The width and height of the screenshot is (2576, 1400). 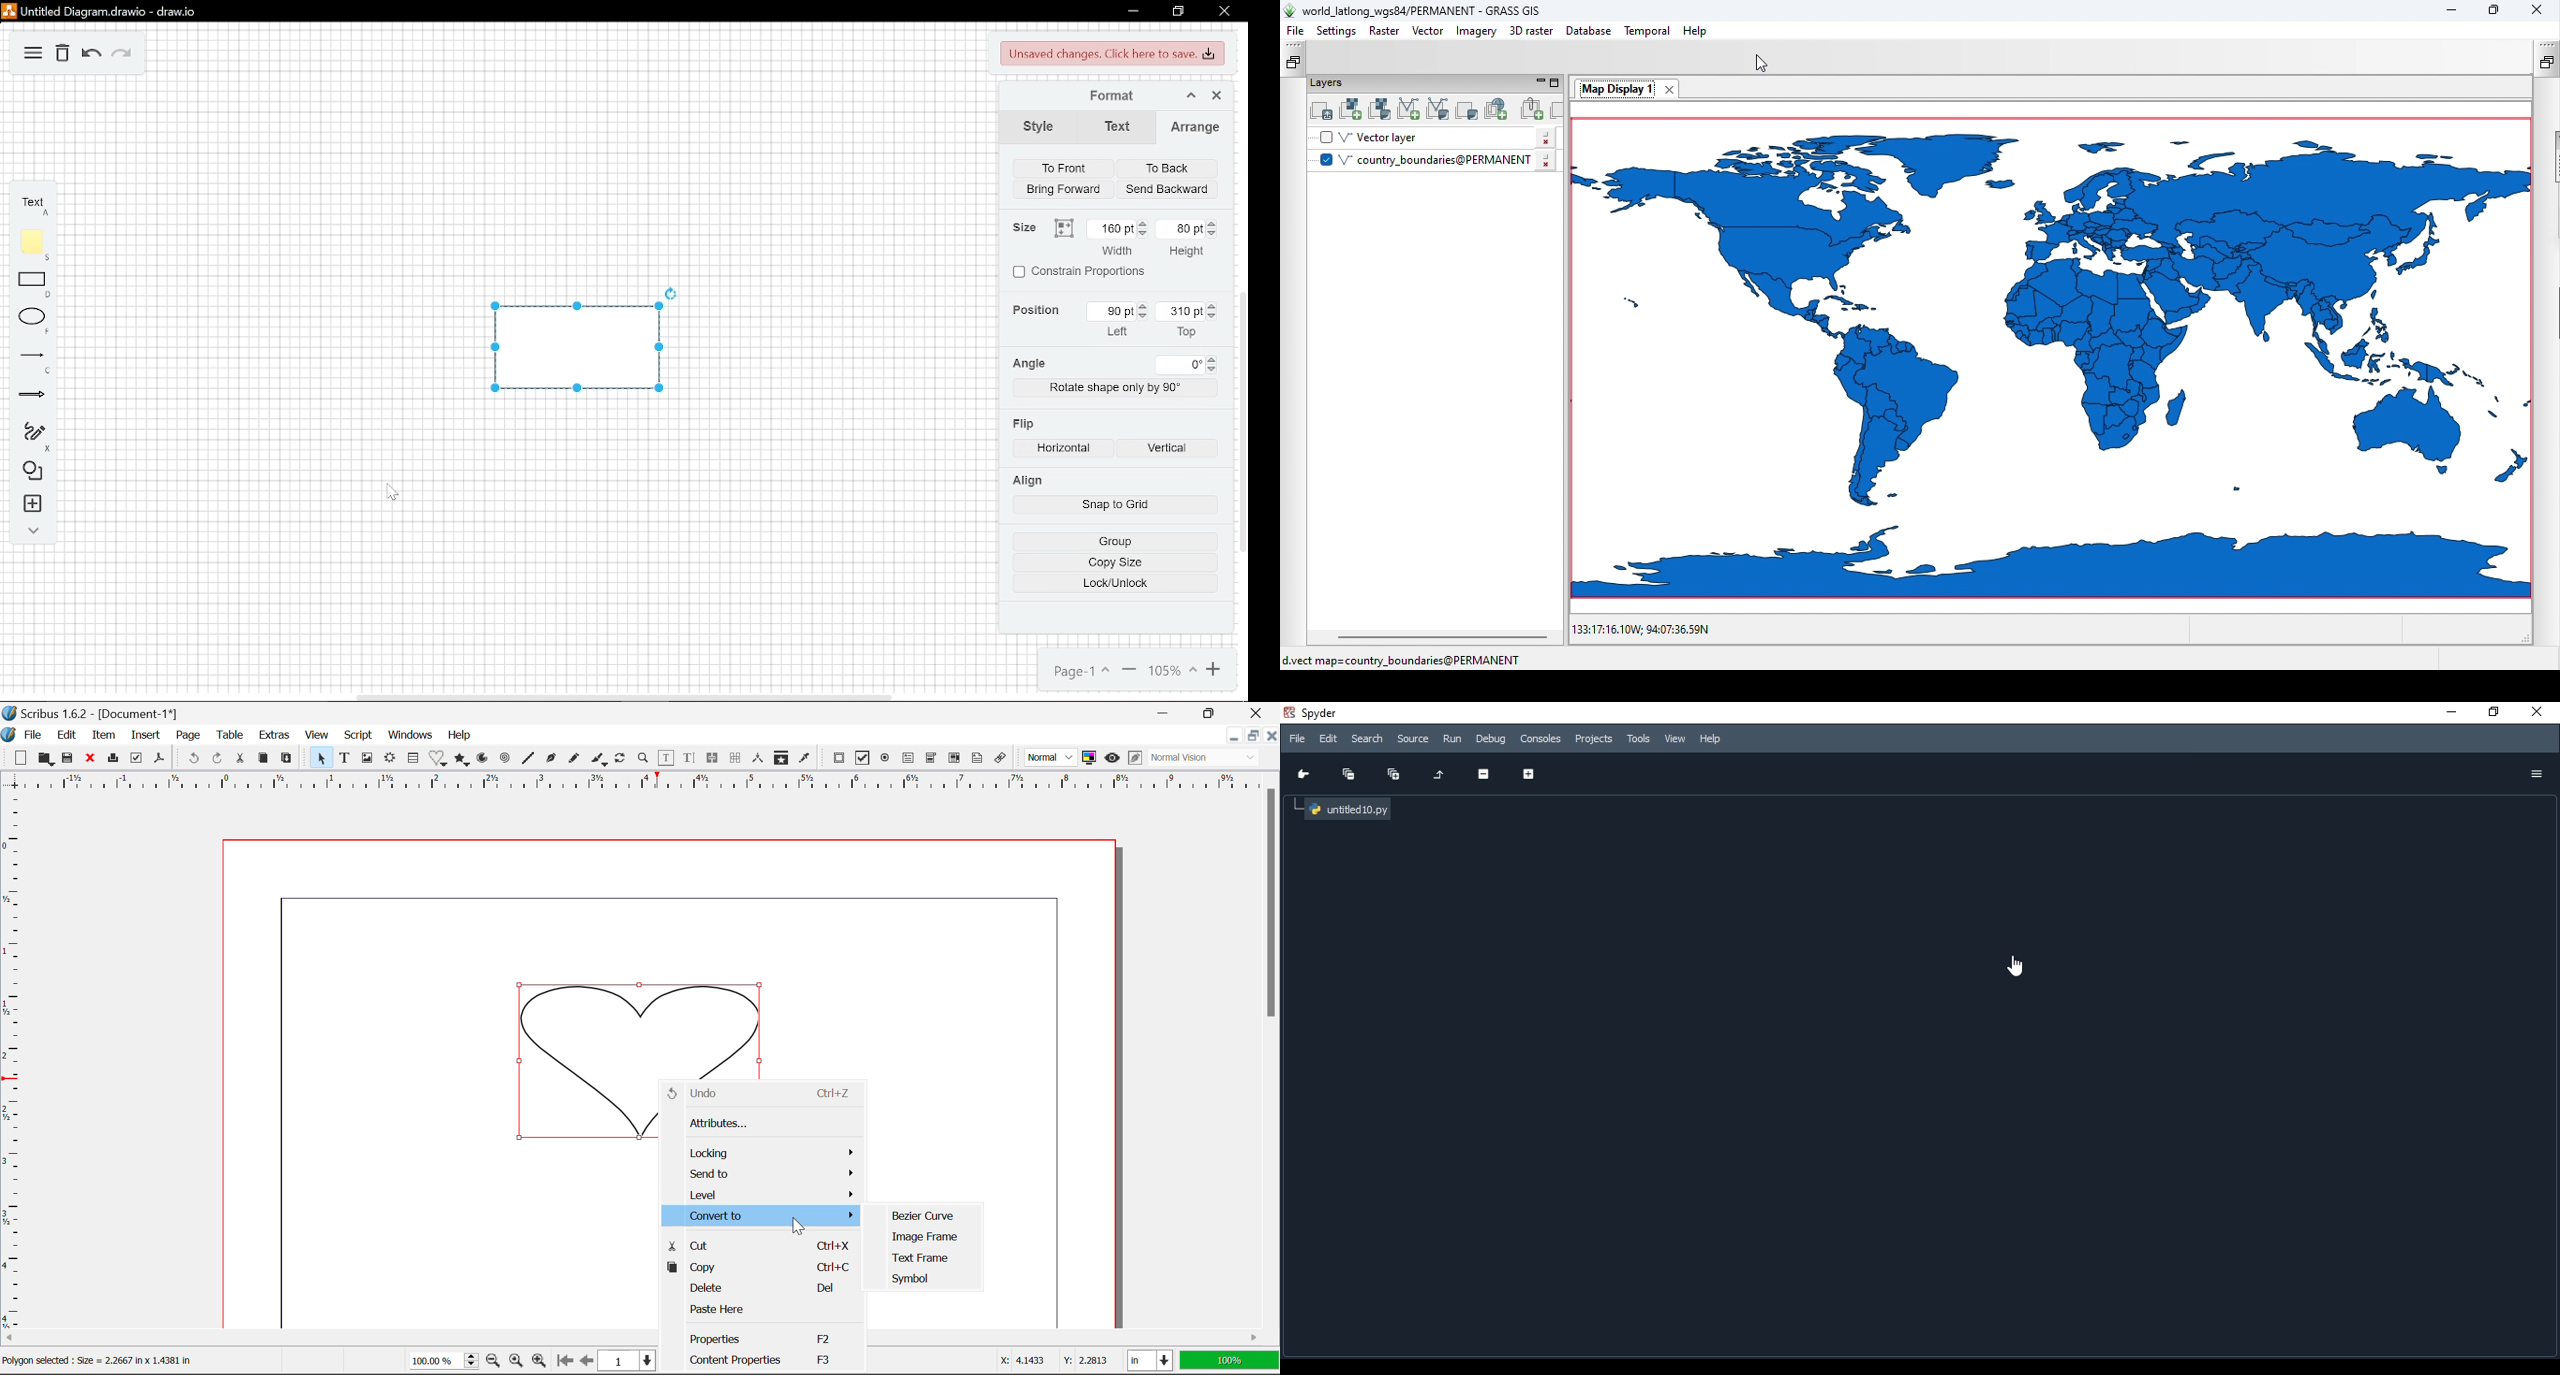 I want to click on spyder Desktop Ion, so click(x=1314, y=711).